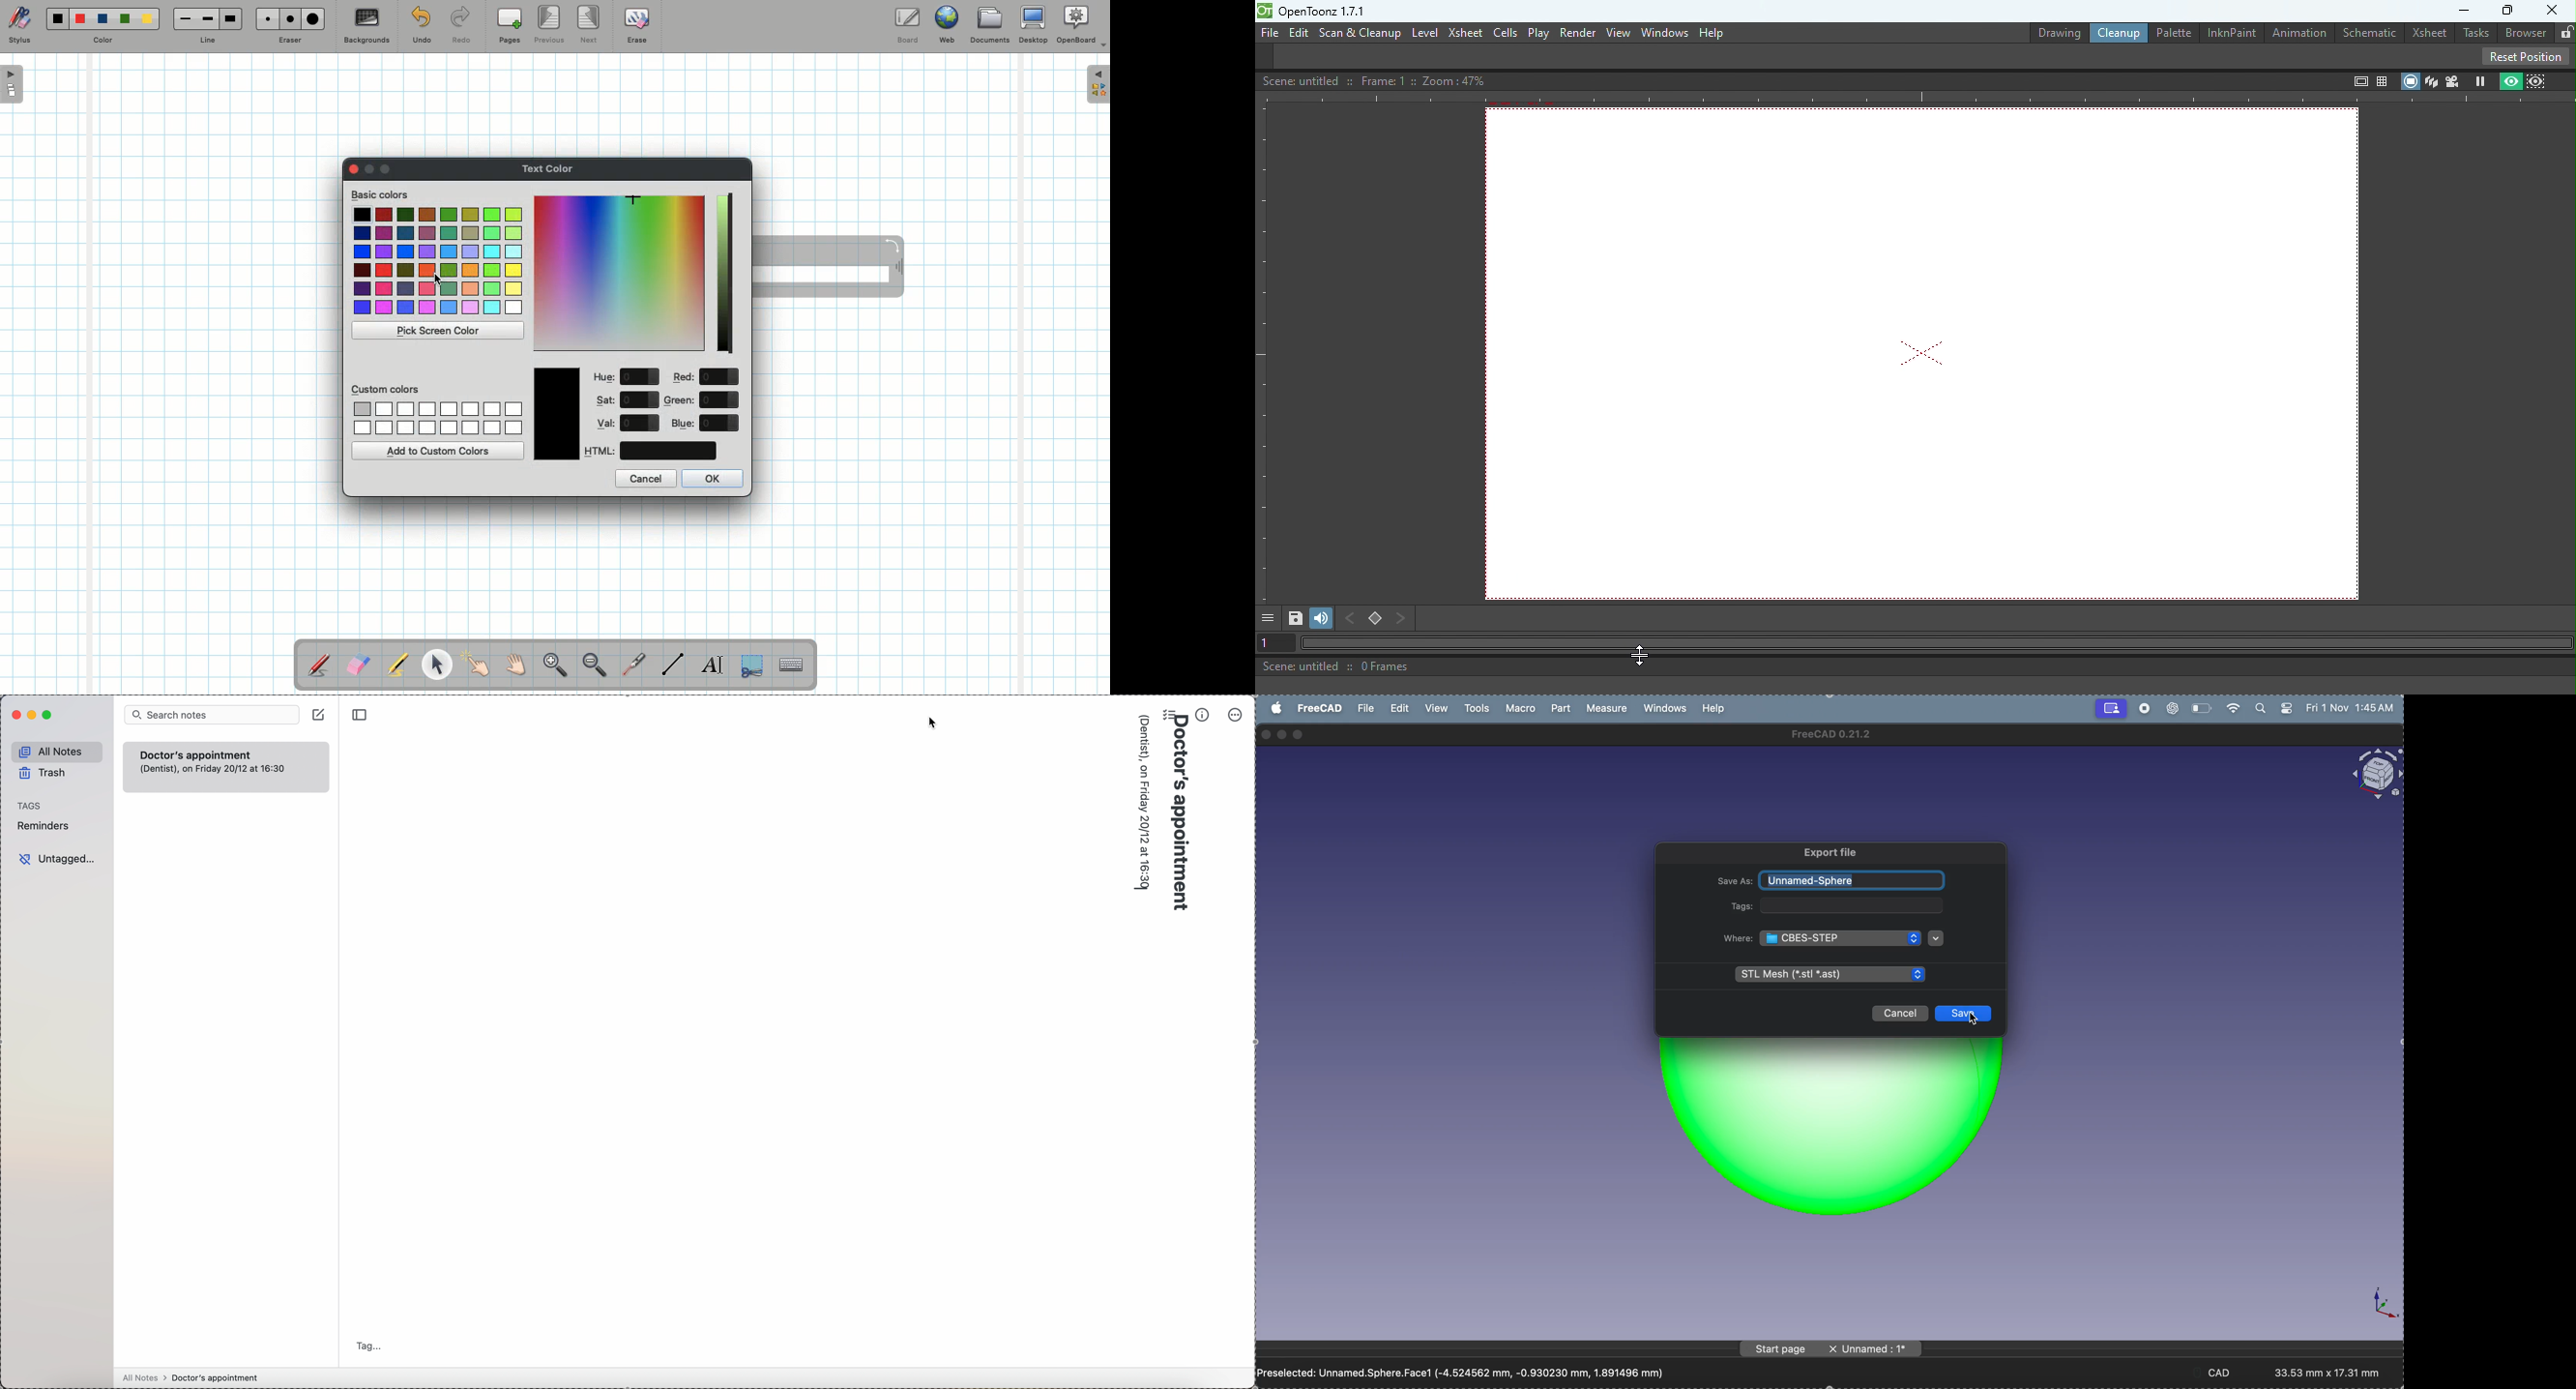 Image resolution: width=2576 pixels, height=1400 pixels. I want to click on cursor, so click(1976, 1022).